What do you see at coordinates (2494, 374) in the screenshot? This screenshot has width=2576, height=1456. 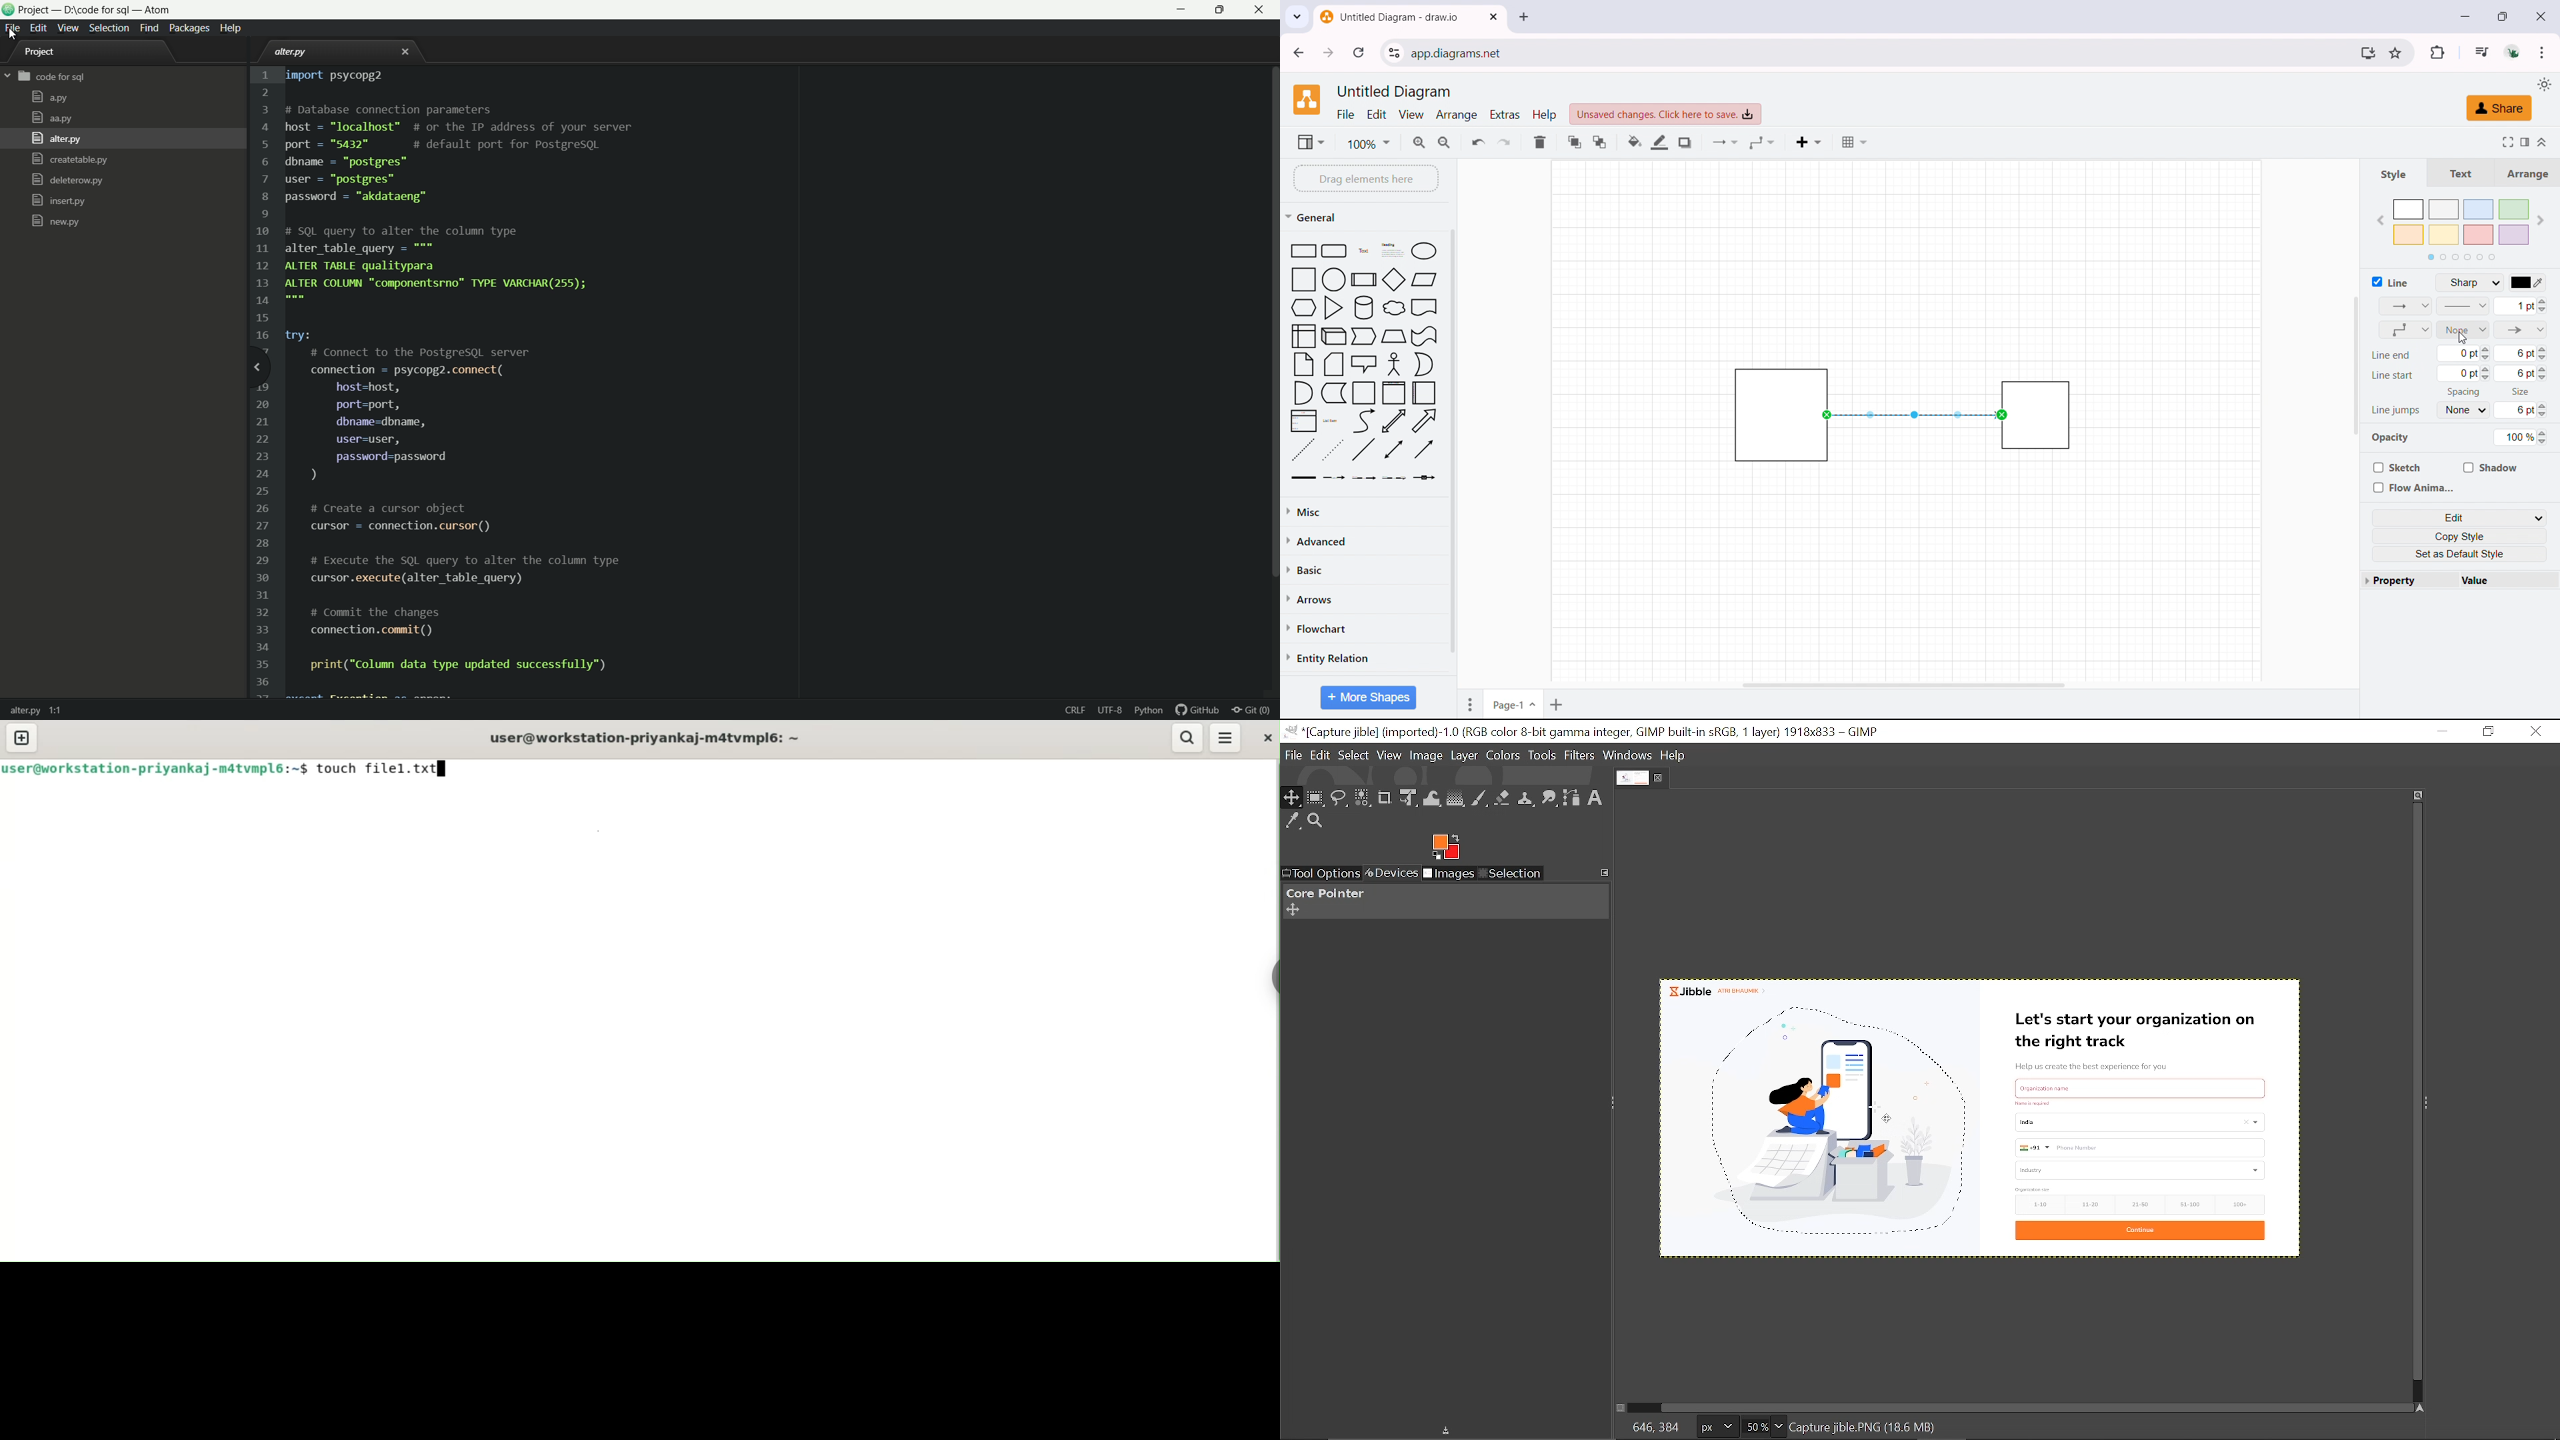 I see `line start size` at bounding box center [2494, 374].